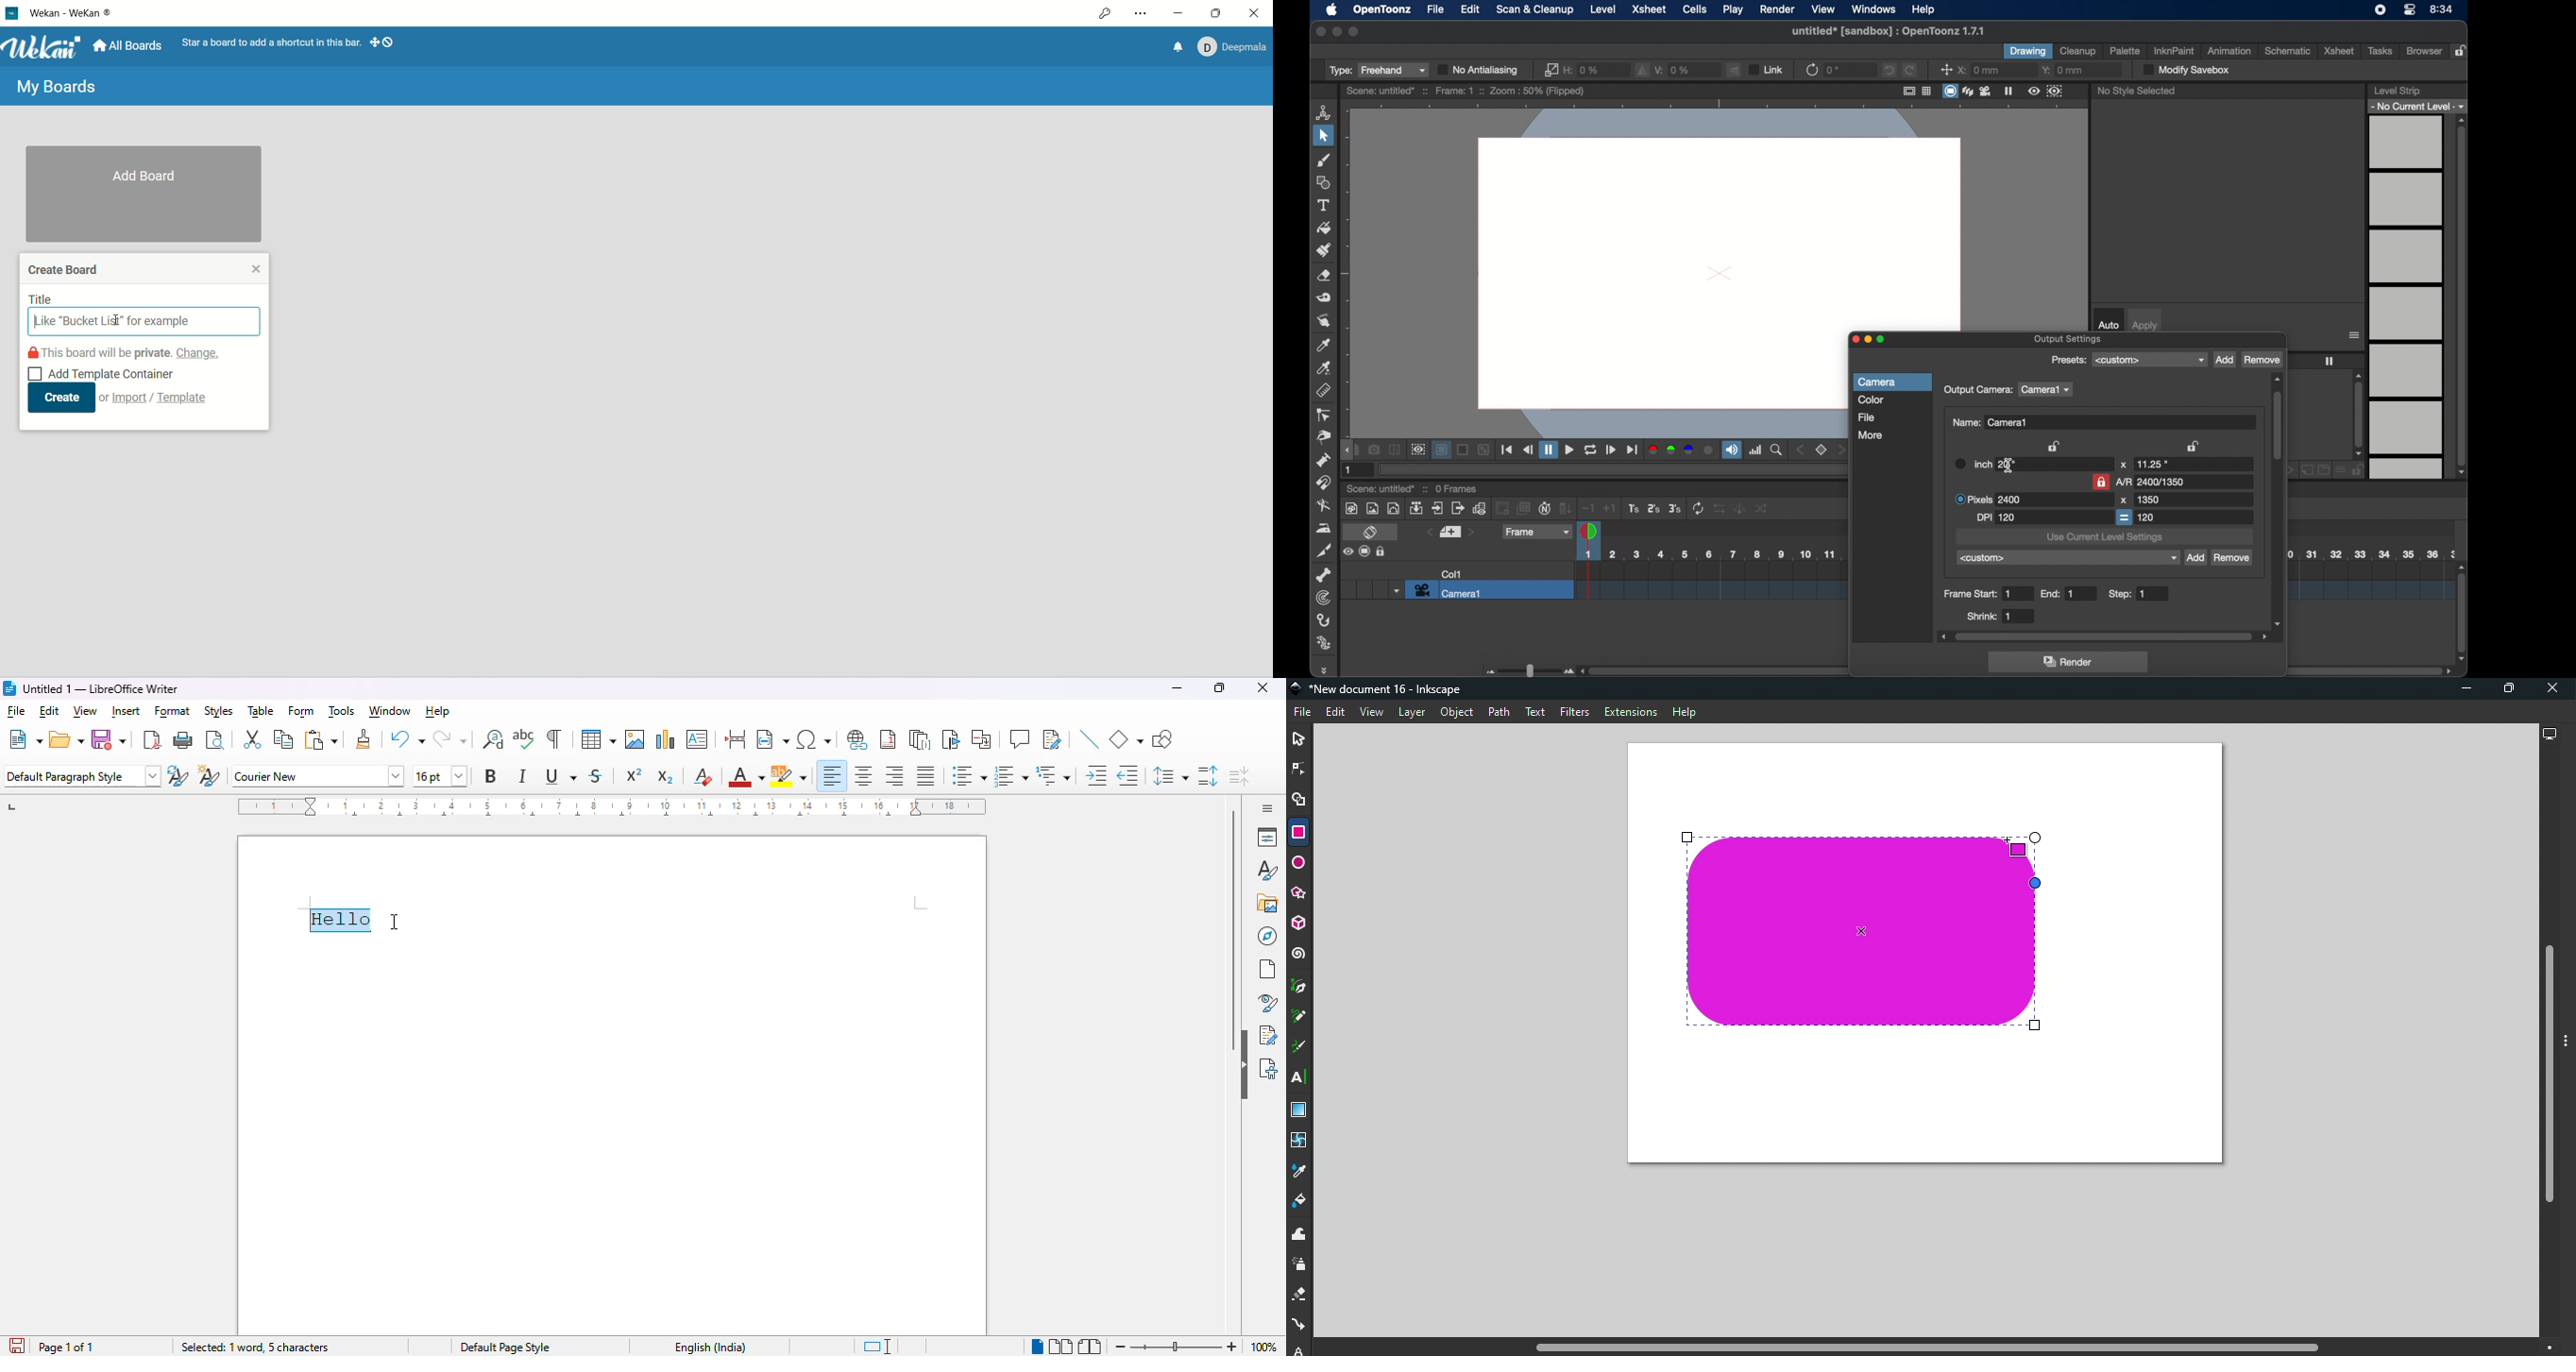  What do you see at coordinates (439, 712) in the screenshot?
I see `help` at bounding box center [439, 712].